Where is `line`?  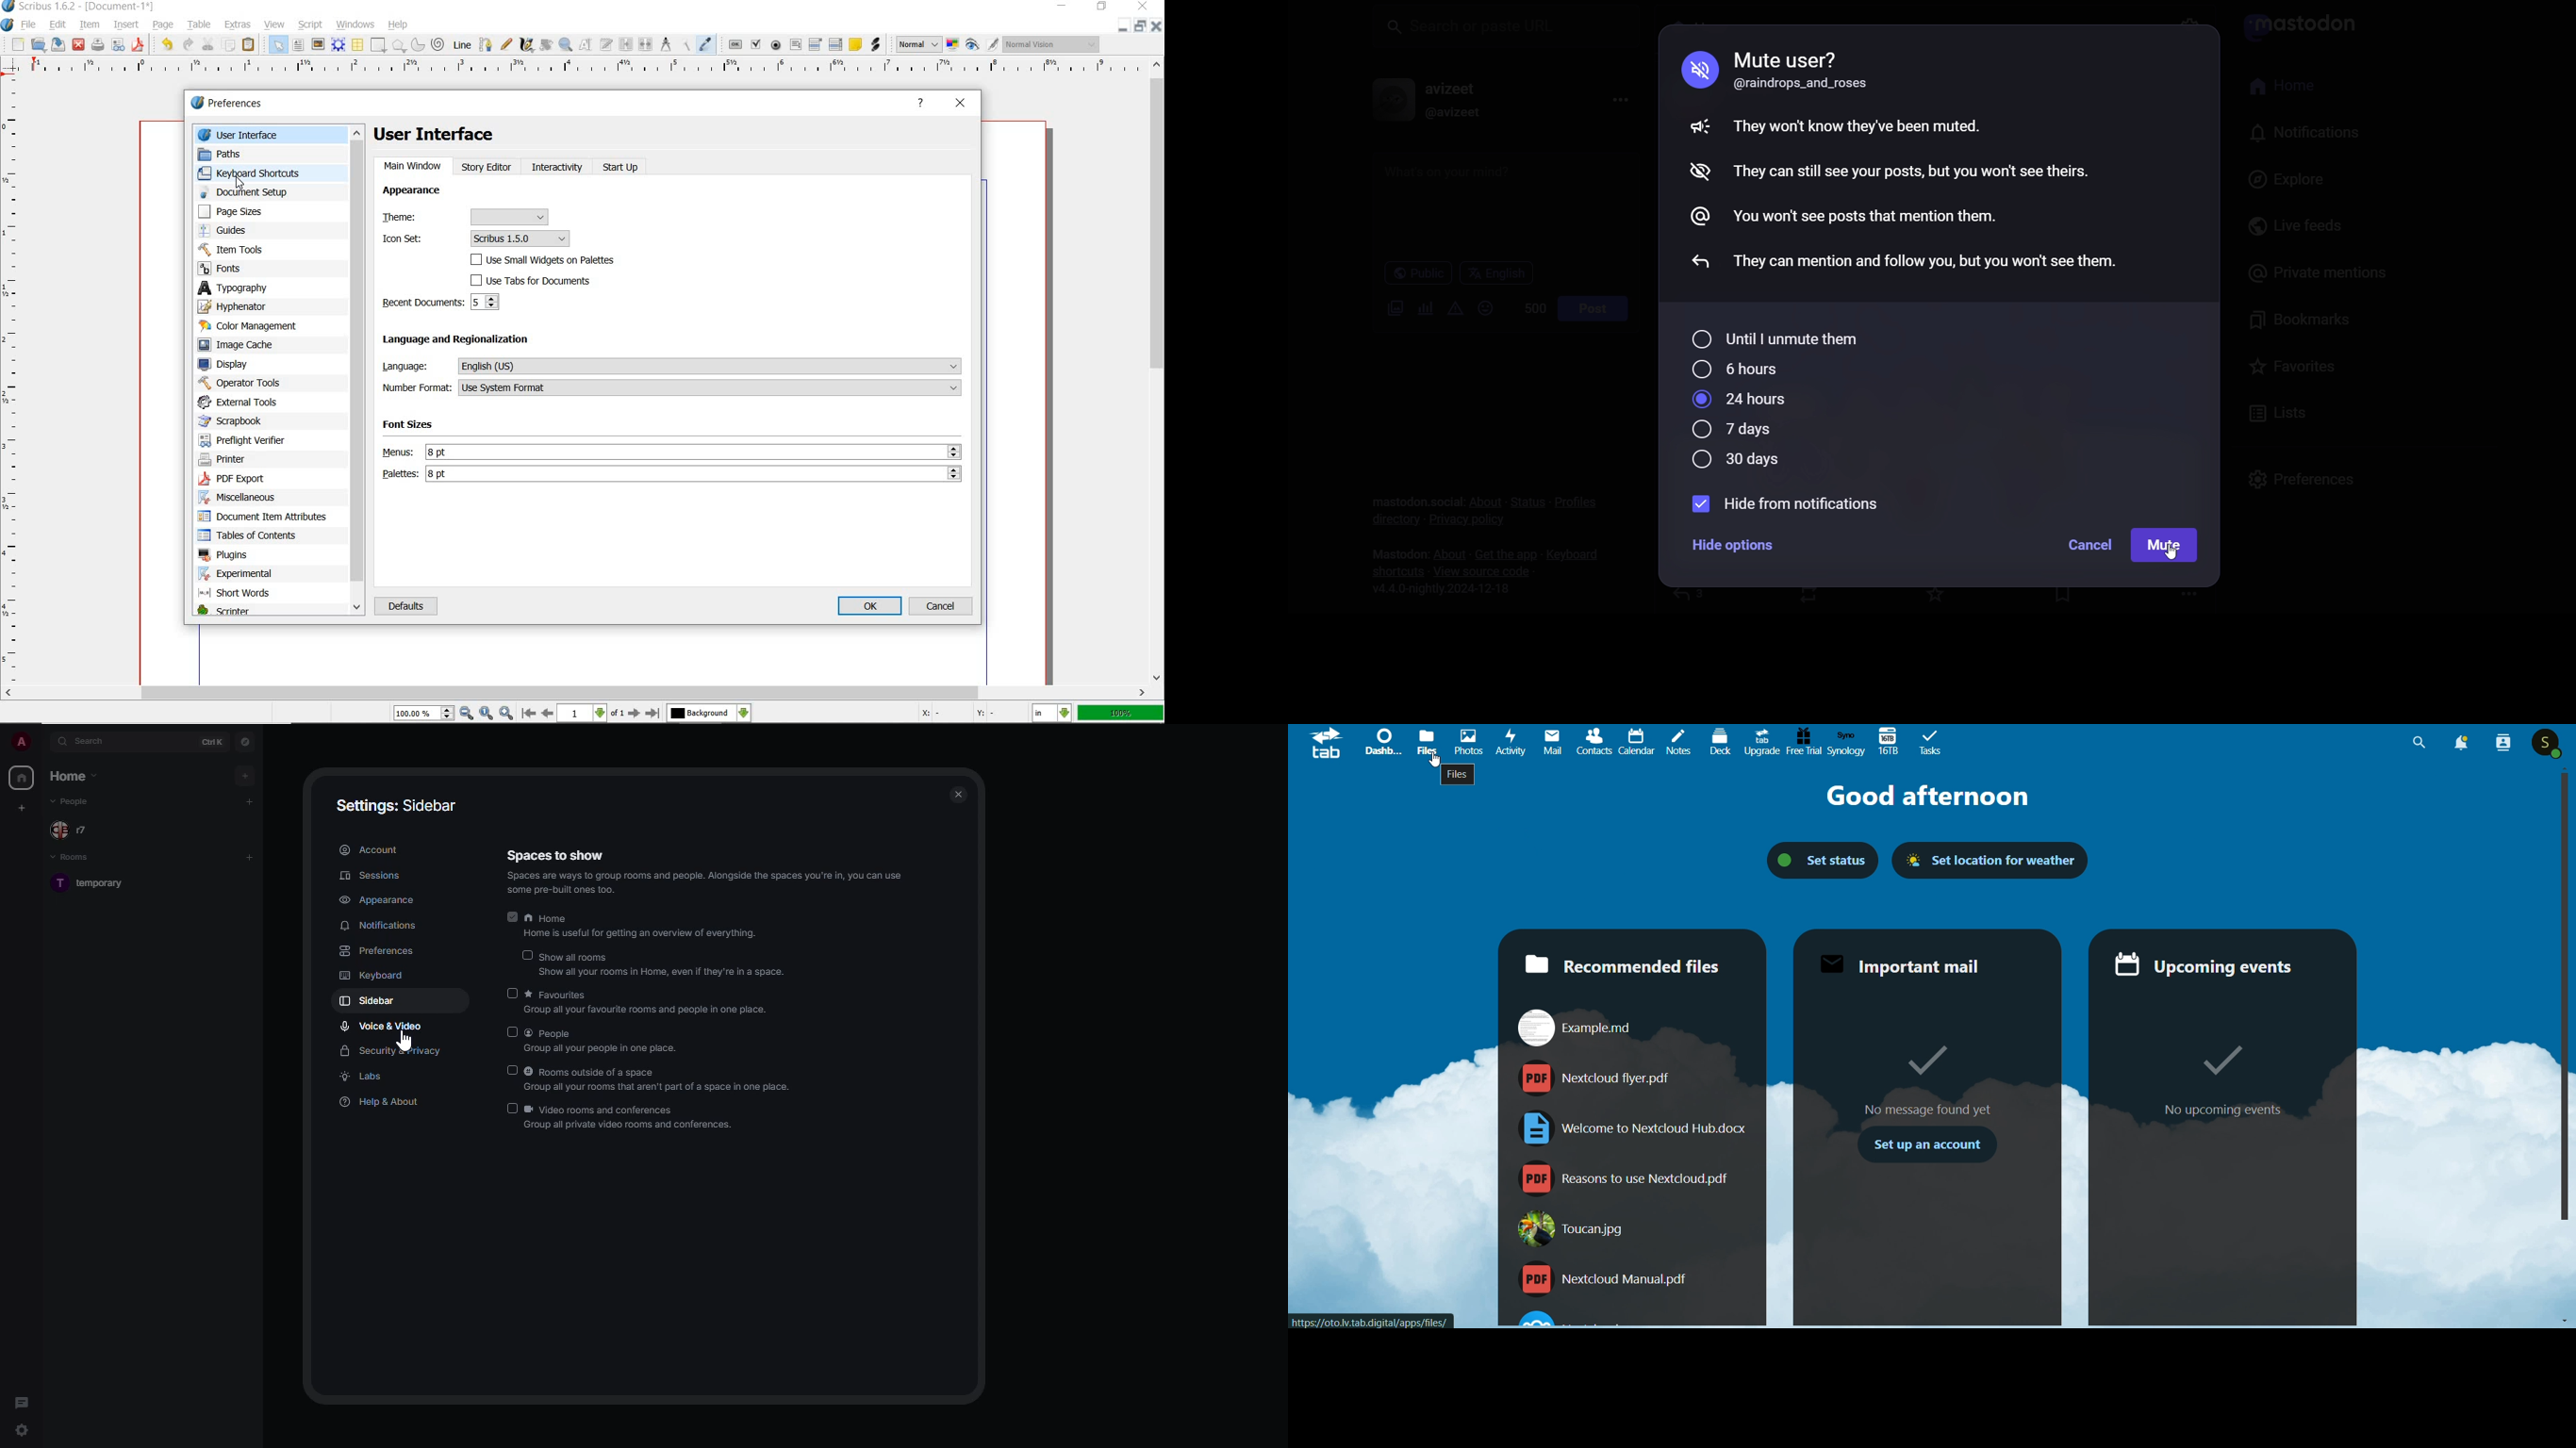
line is located at coordinates (461, 45).